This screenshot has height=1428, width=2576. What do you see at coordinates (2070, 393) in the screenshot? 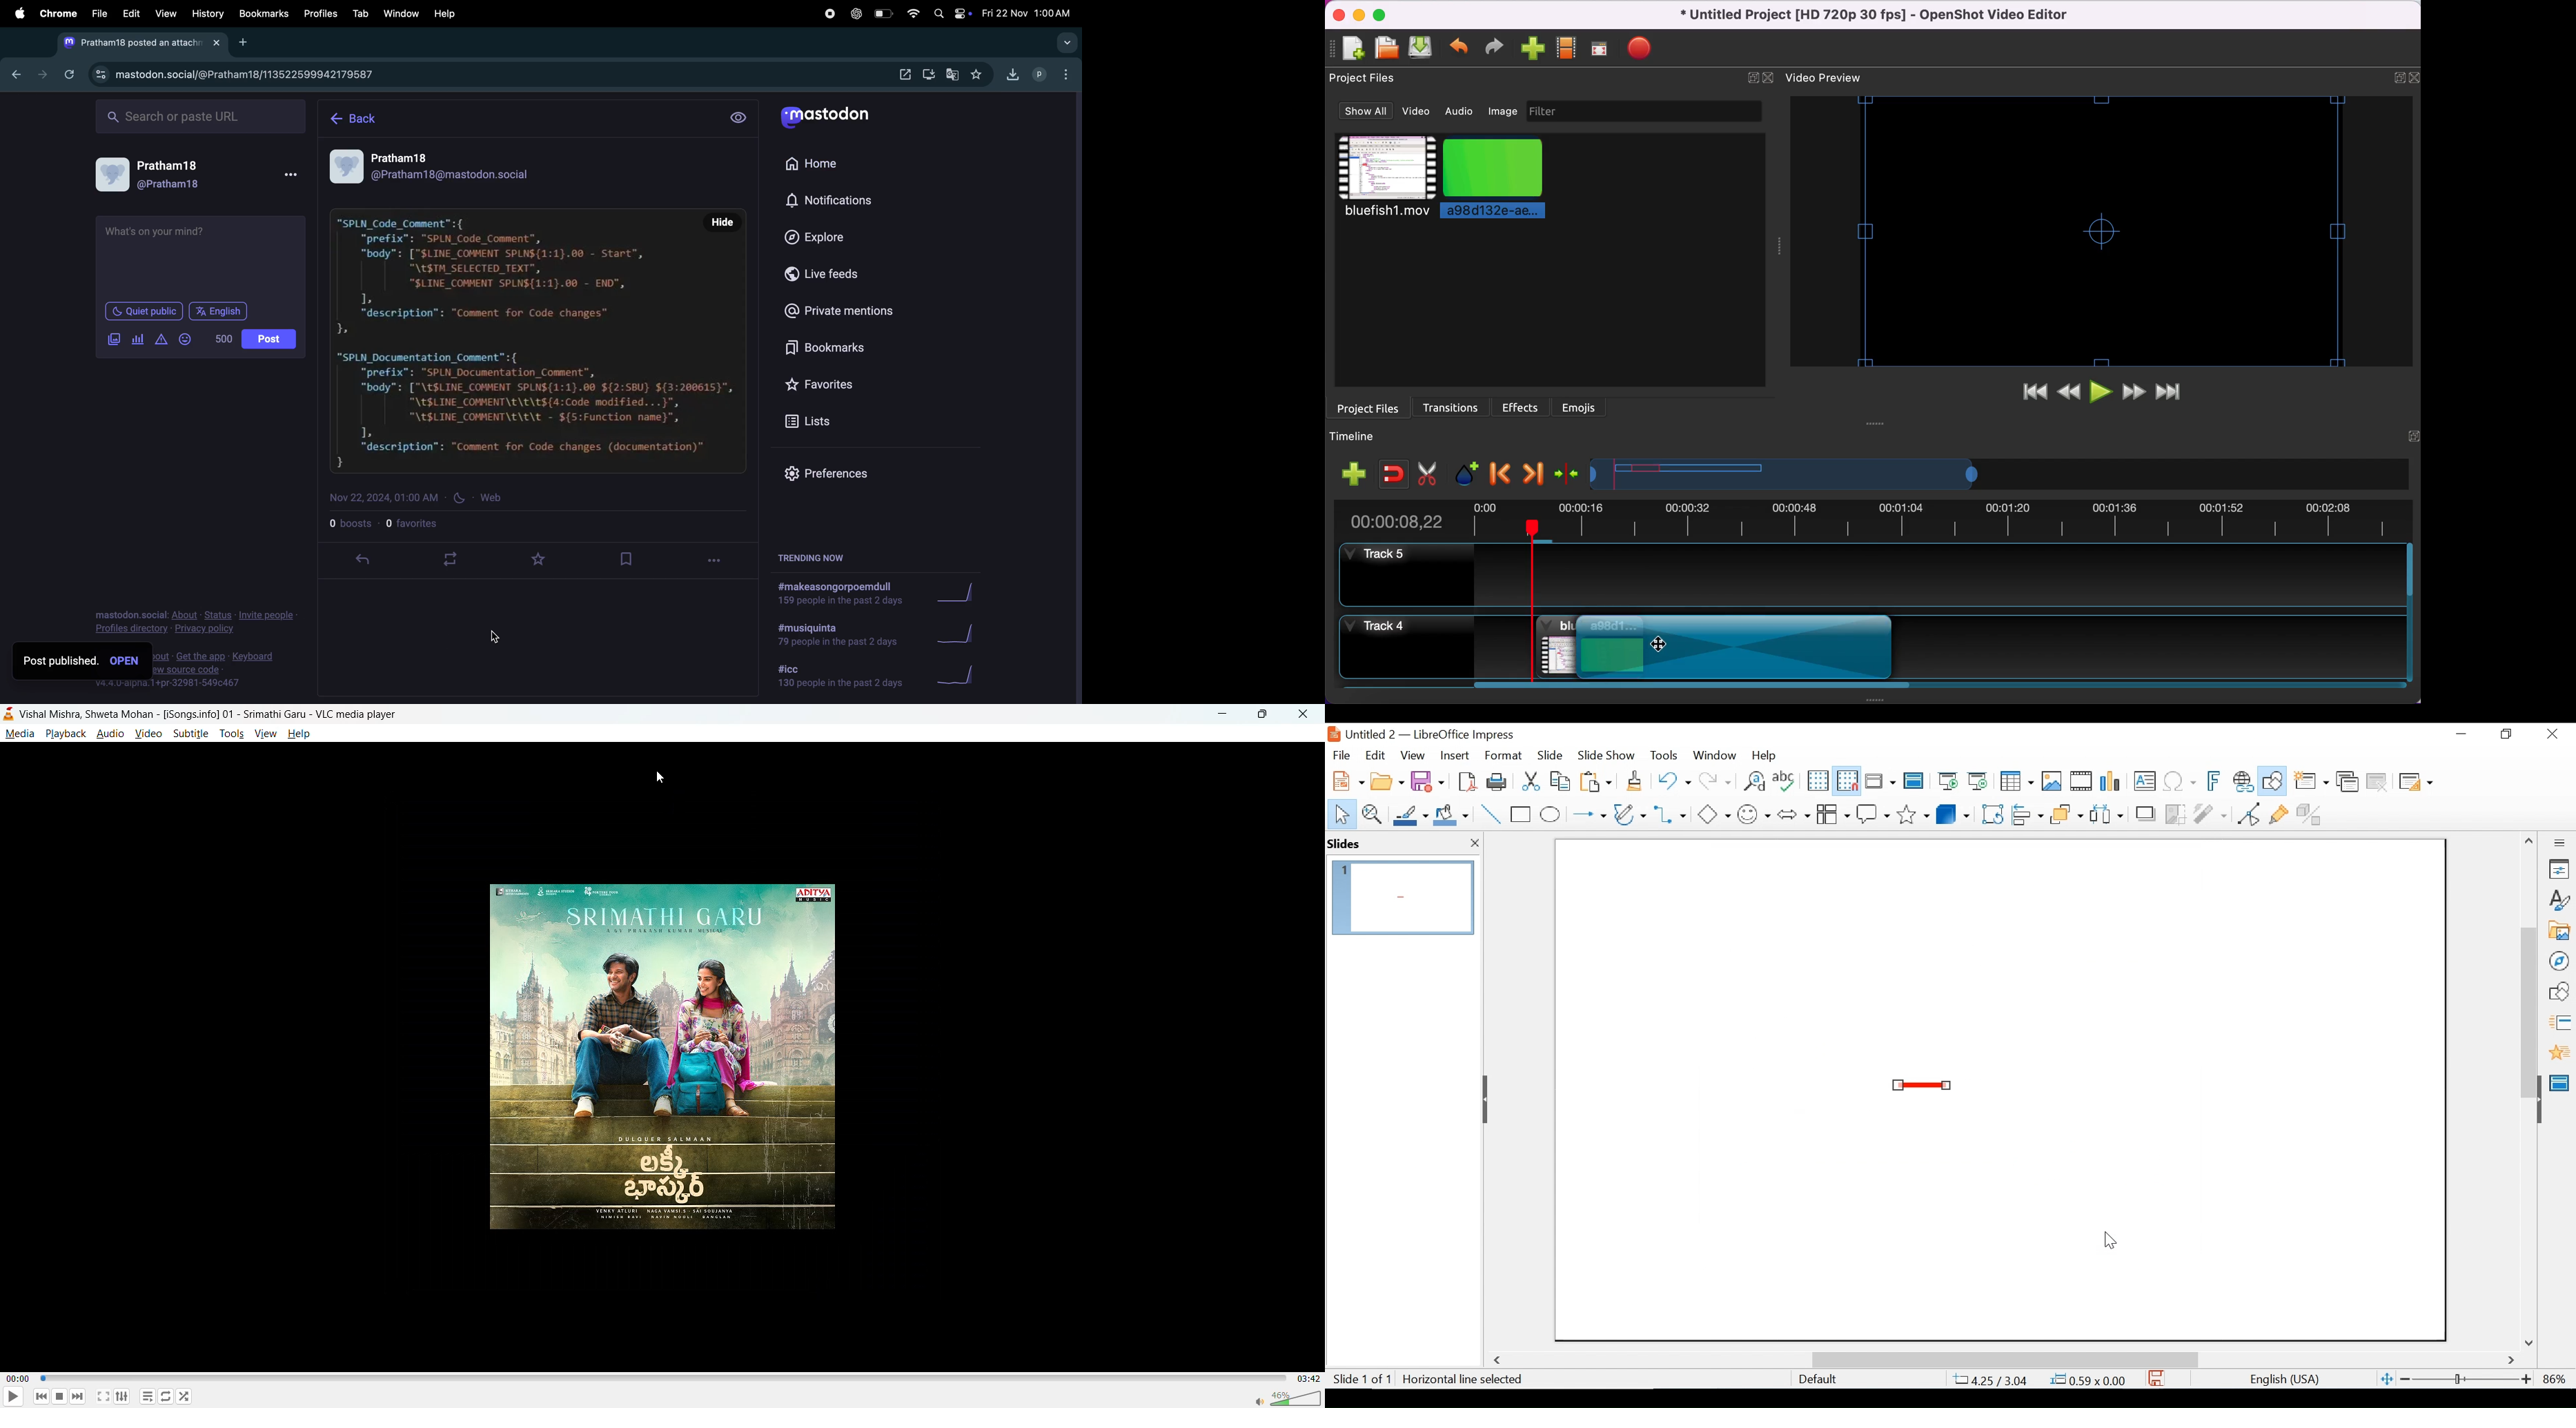
I see `rewind` at bounding box center [2070, 393].